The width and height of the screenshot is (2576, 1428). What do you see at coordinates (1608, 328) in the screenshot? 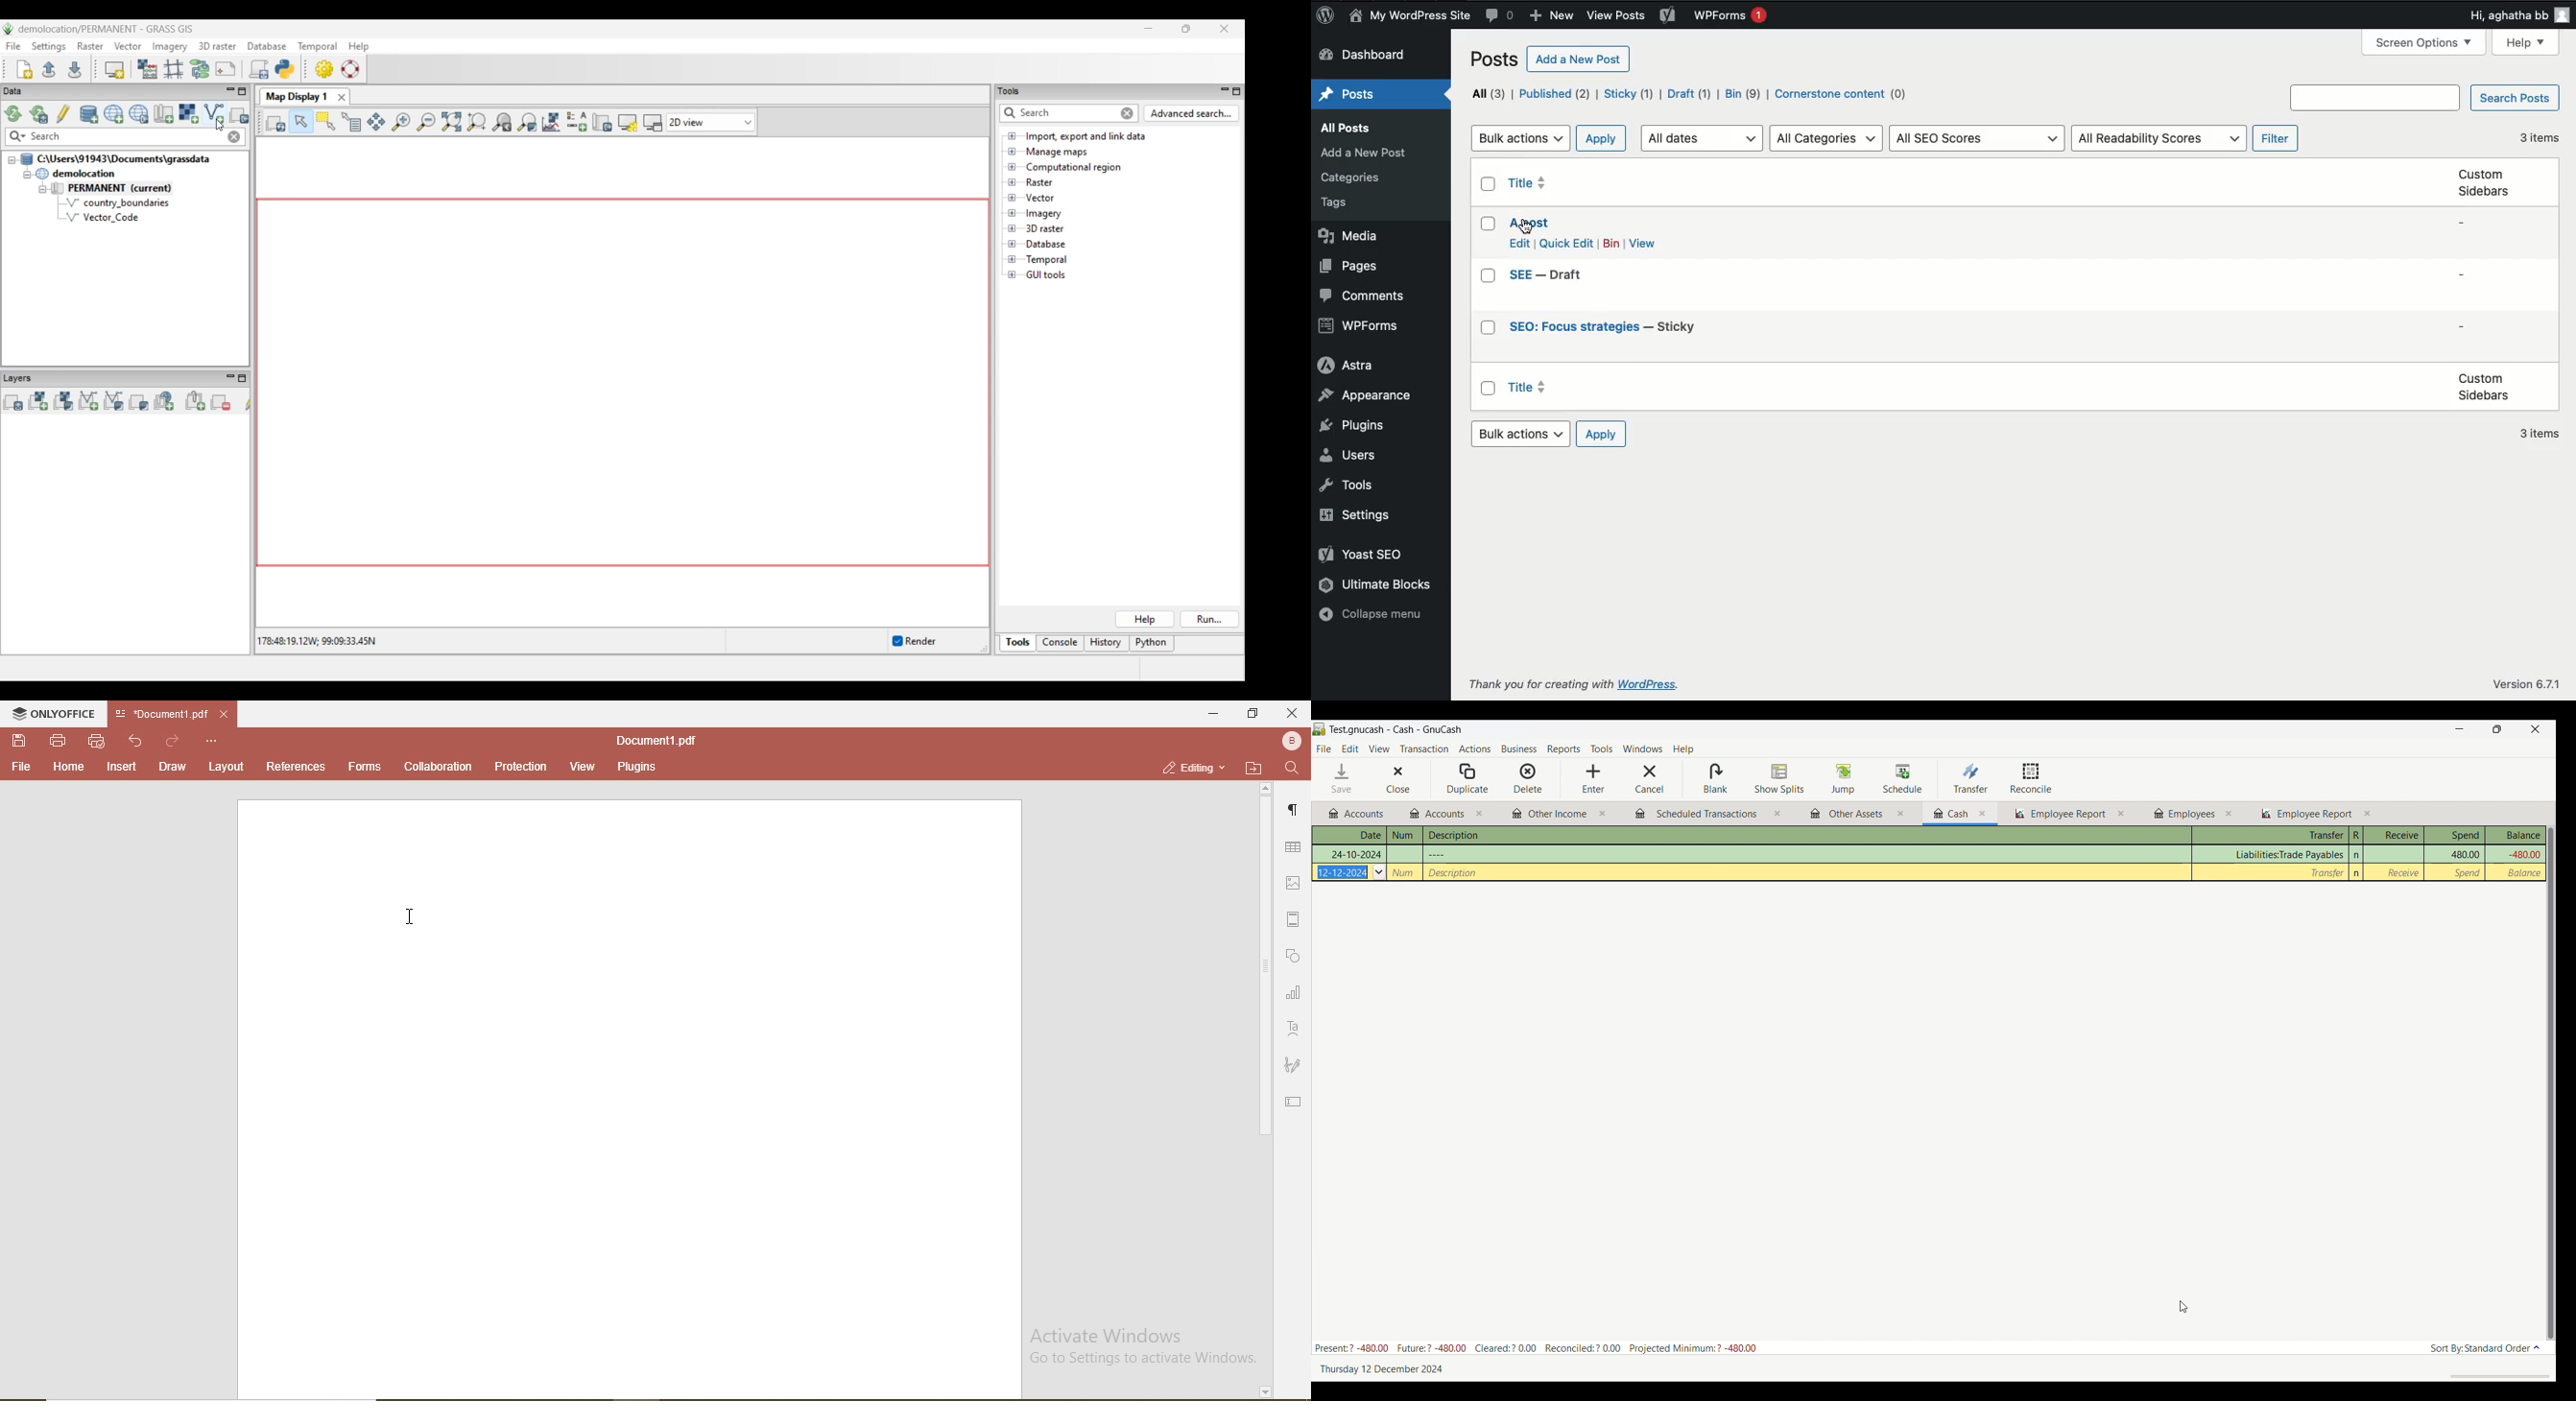
I see `seo: docus strategies -- sticky` at bounding box center [1608, 328].